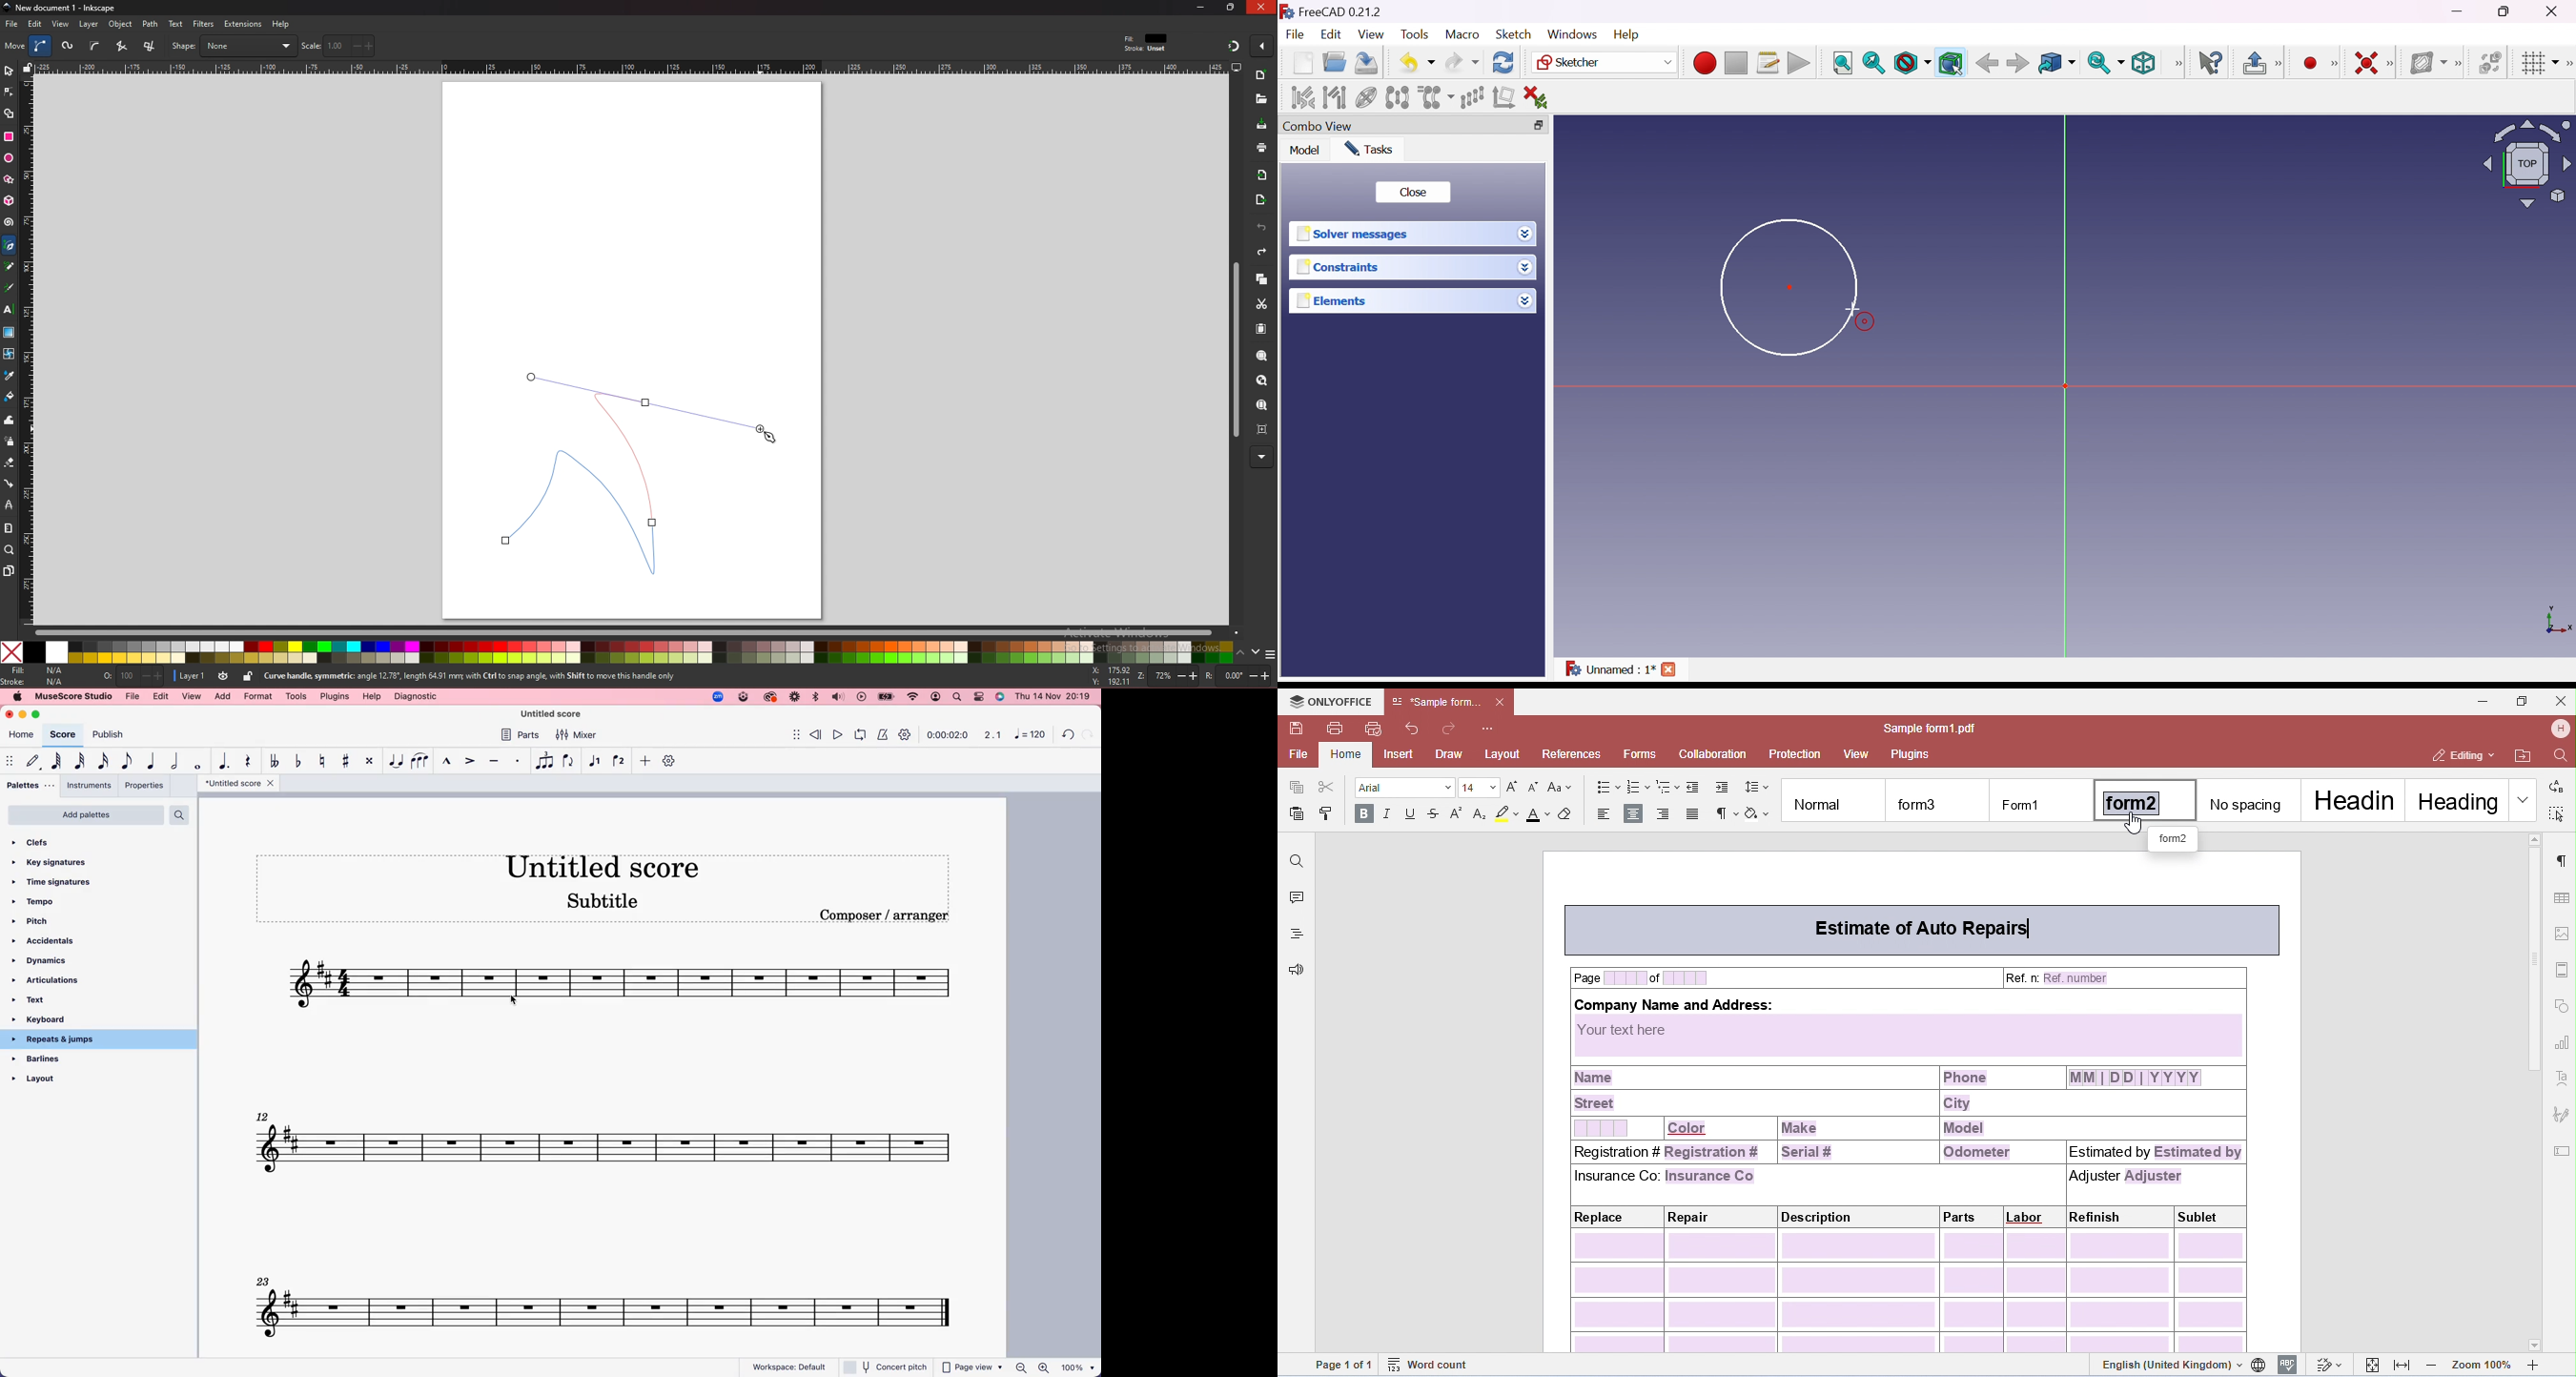  Describe the element at coordinates (162, 697) in the screenshot. I see `edit` at that location.